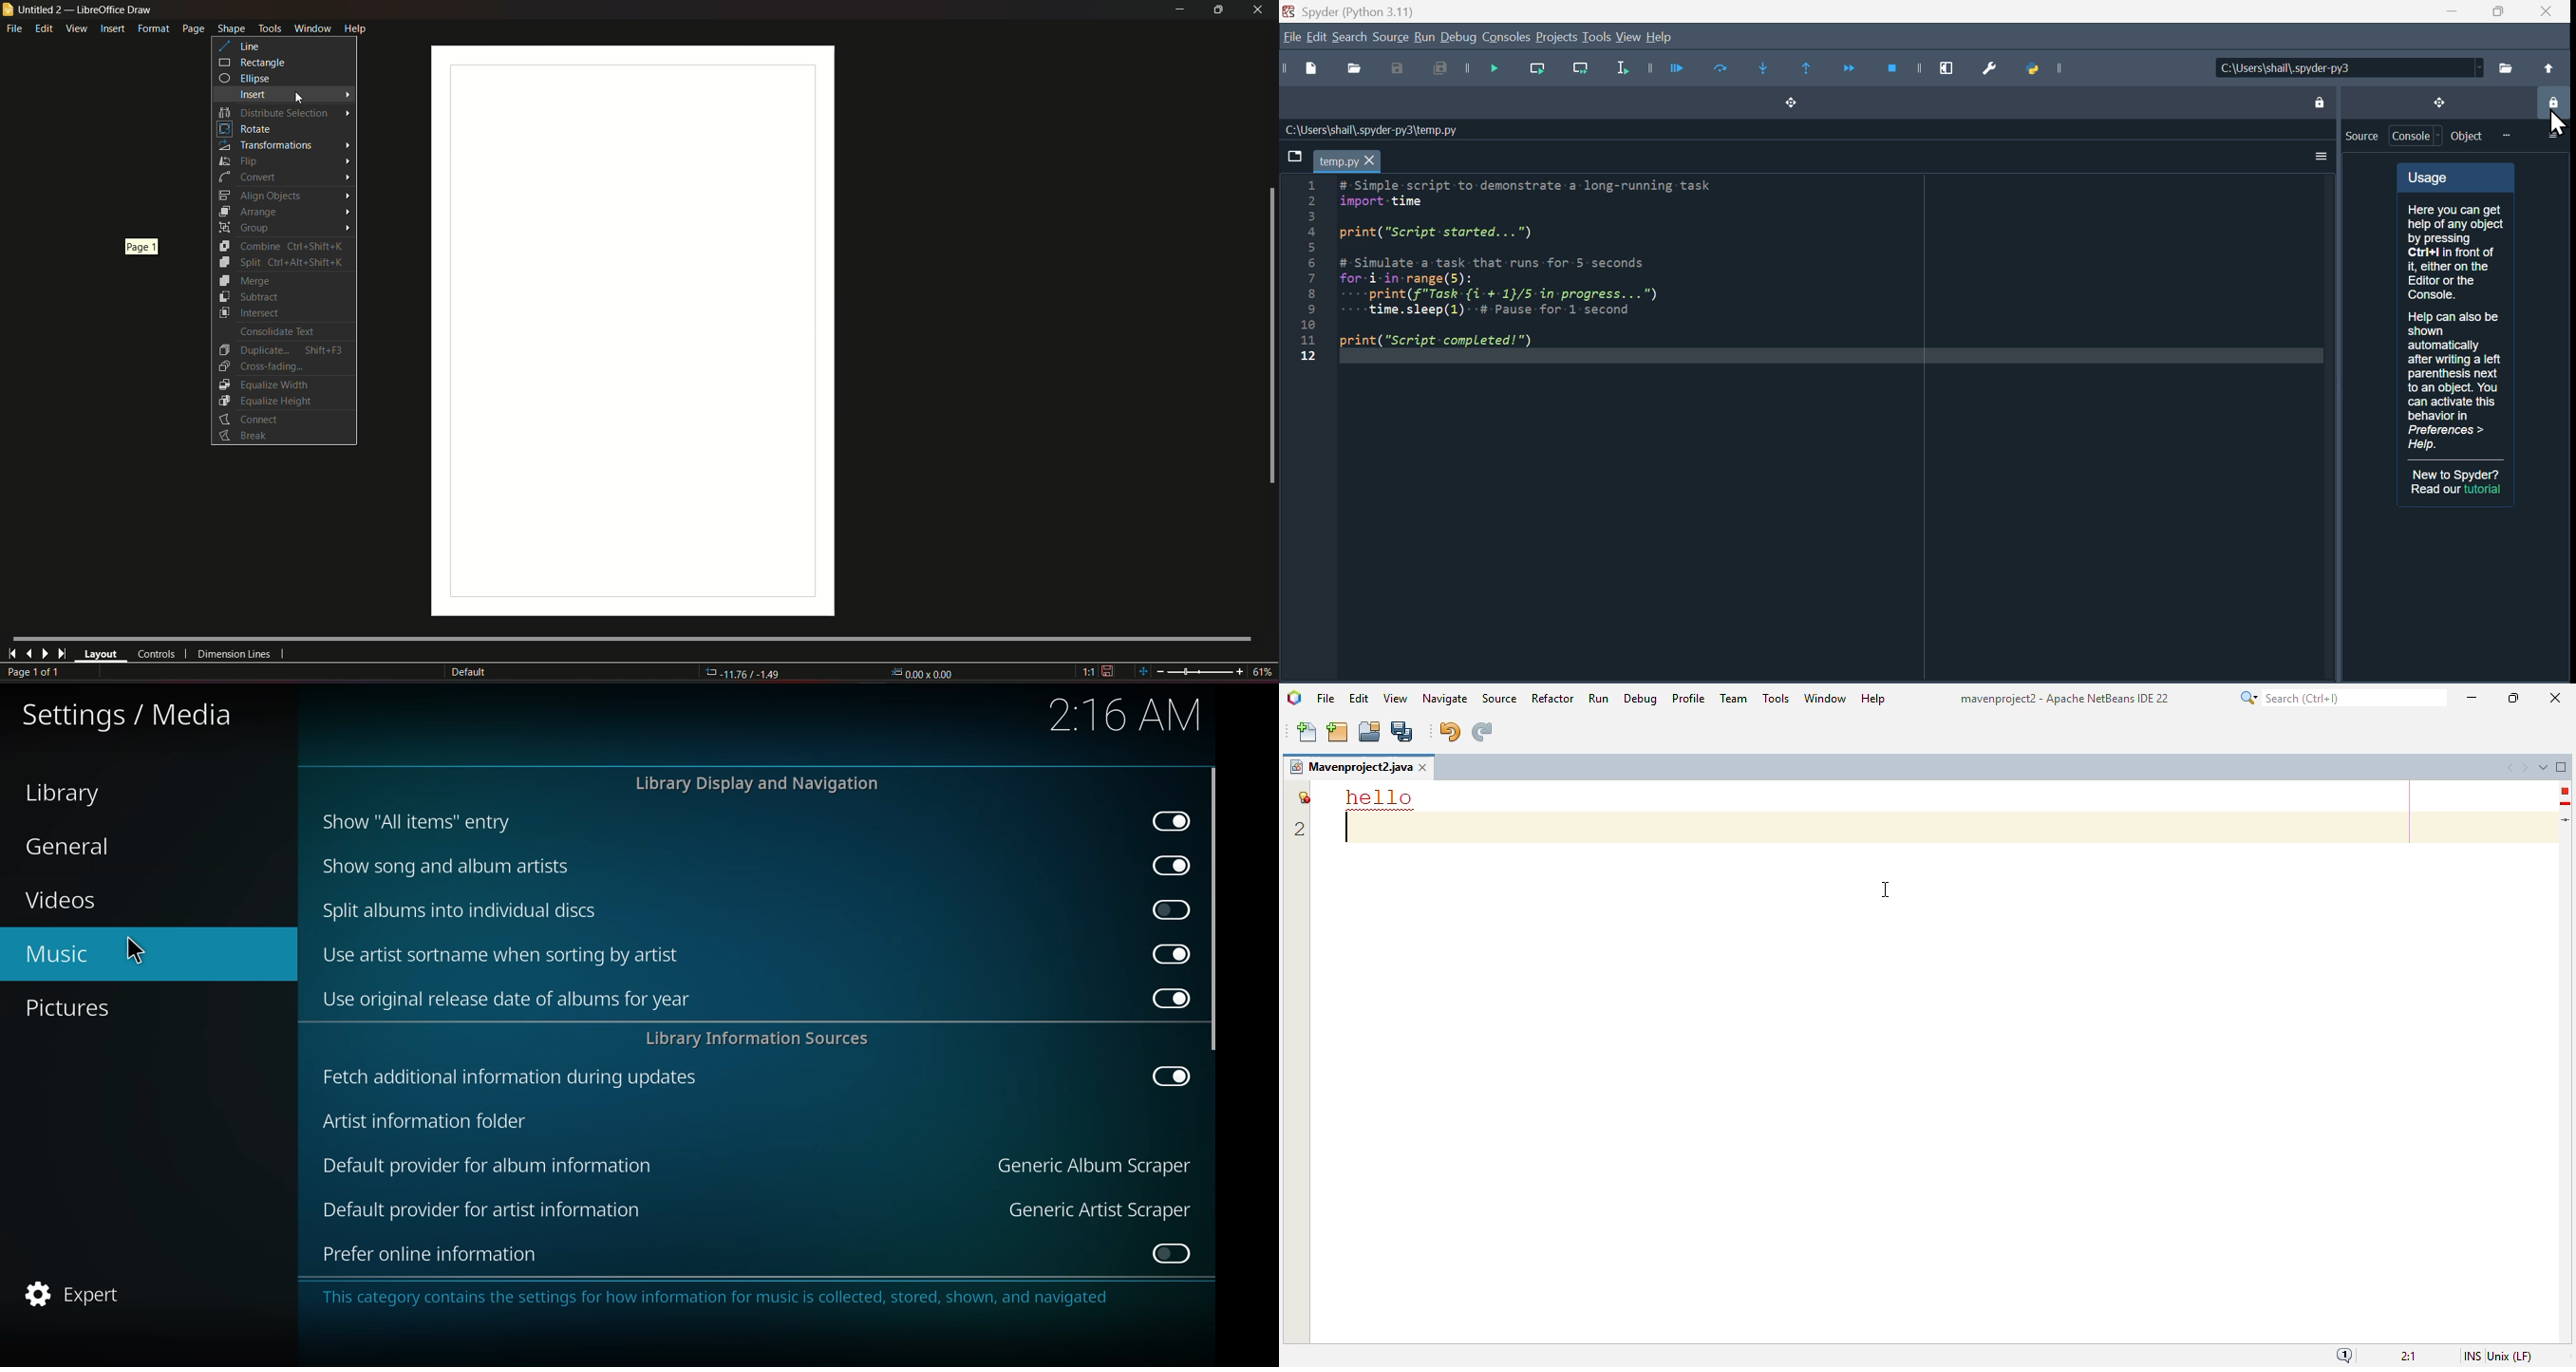 This screenshot has height=1372, width=2576. Describe the element at coordinates (2458, 474) in the screenshot. I see `New to Spyder?` at that location.